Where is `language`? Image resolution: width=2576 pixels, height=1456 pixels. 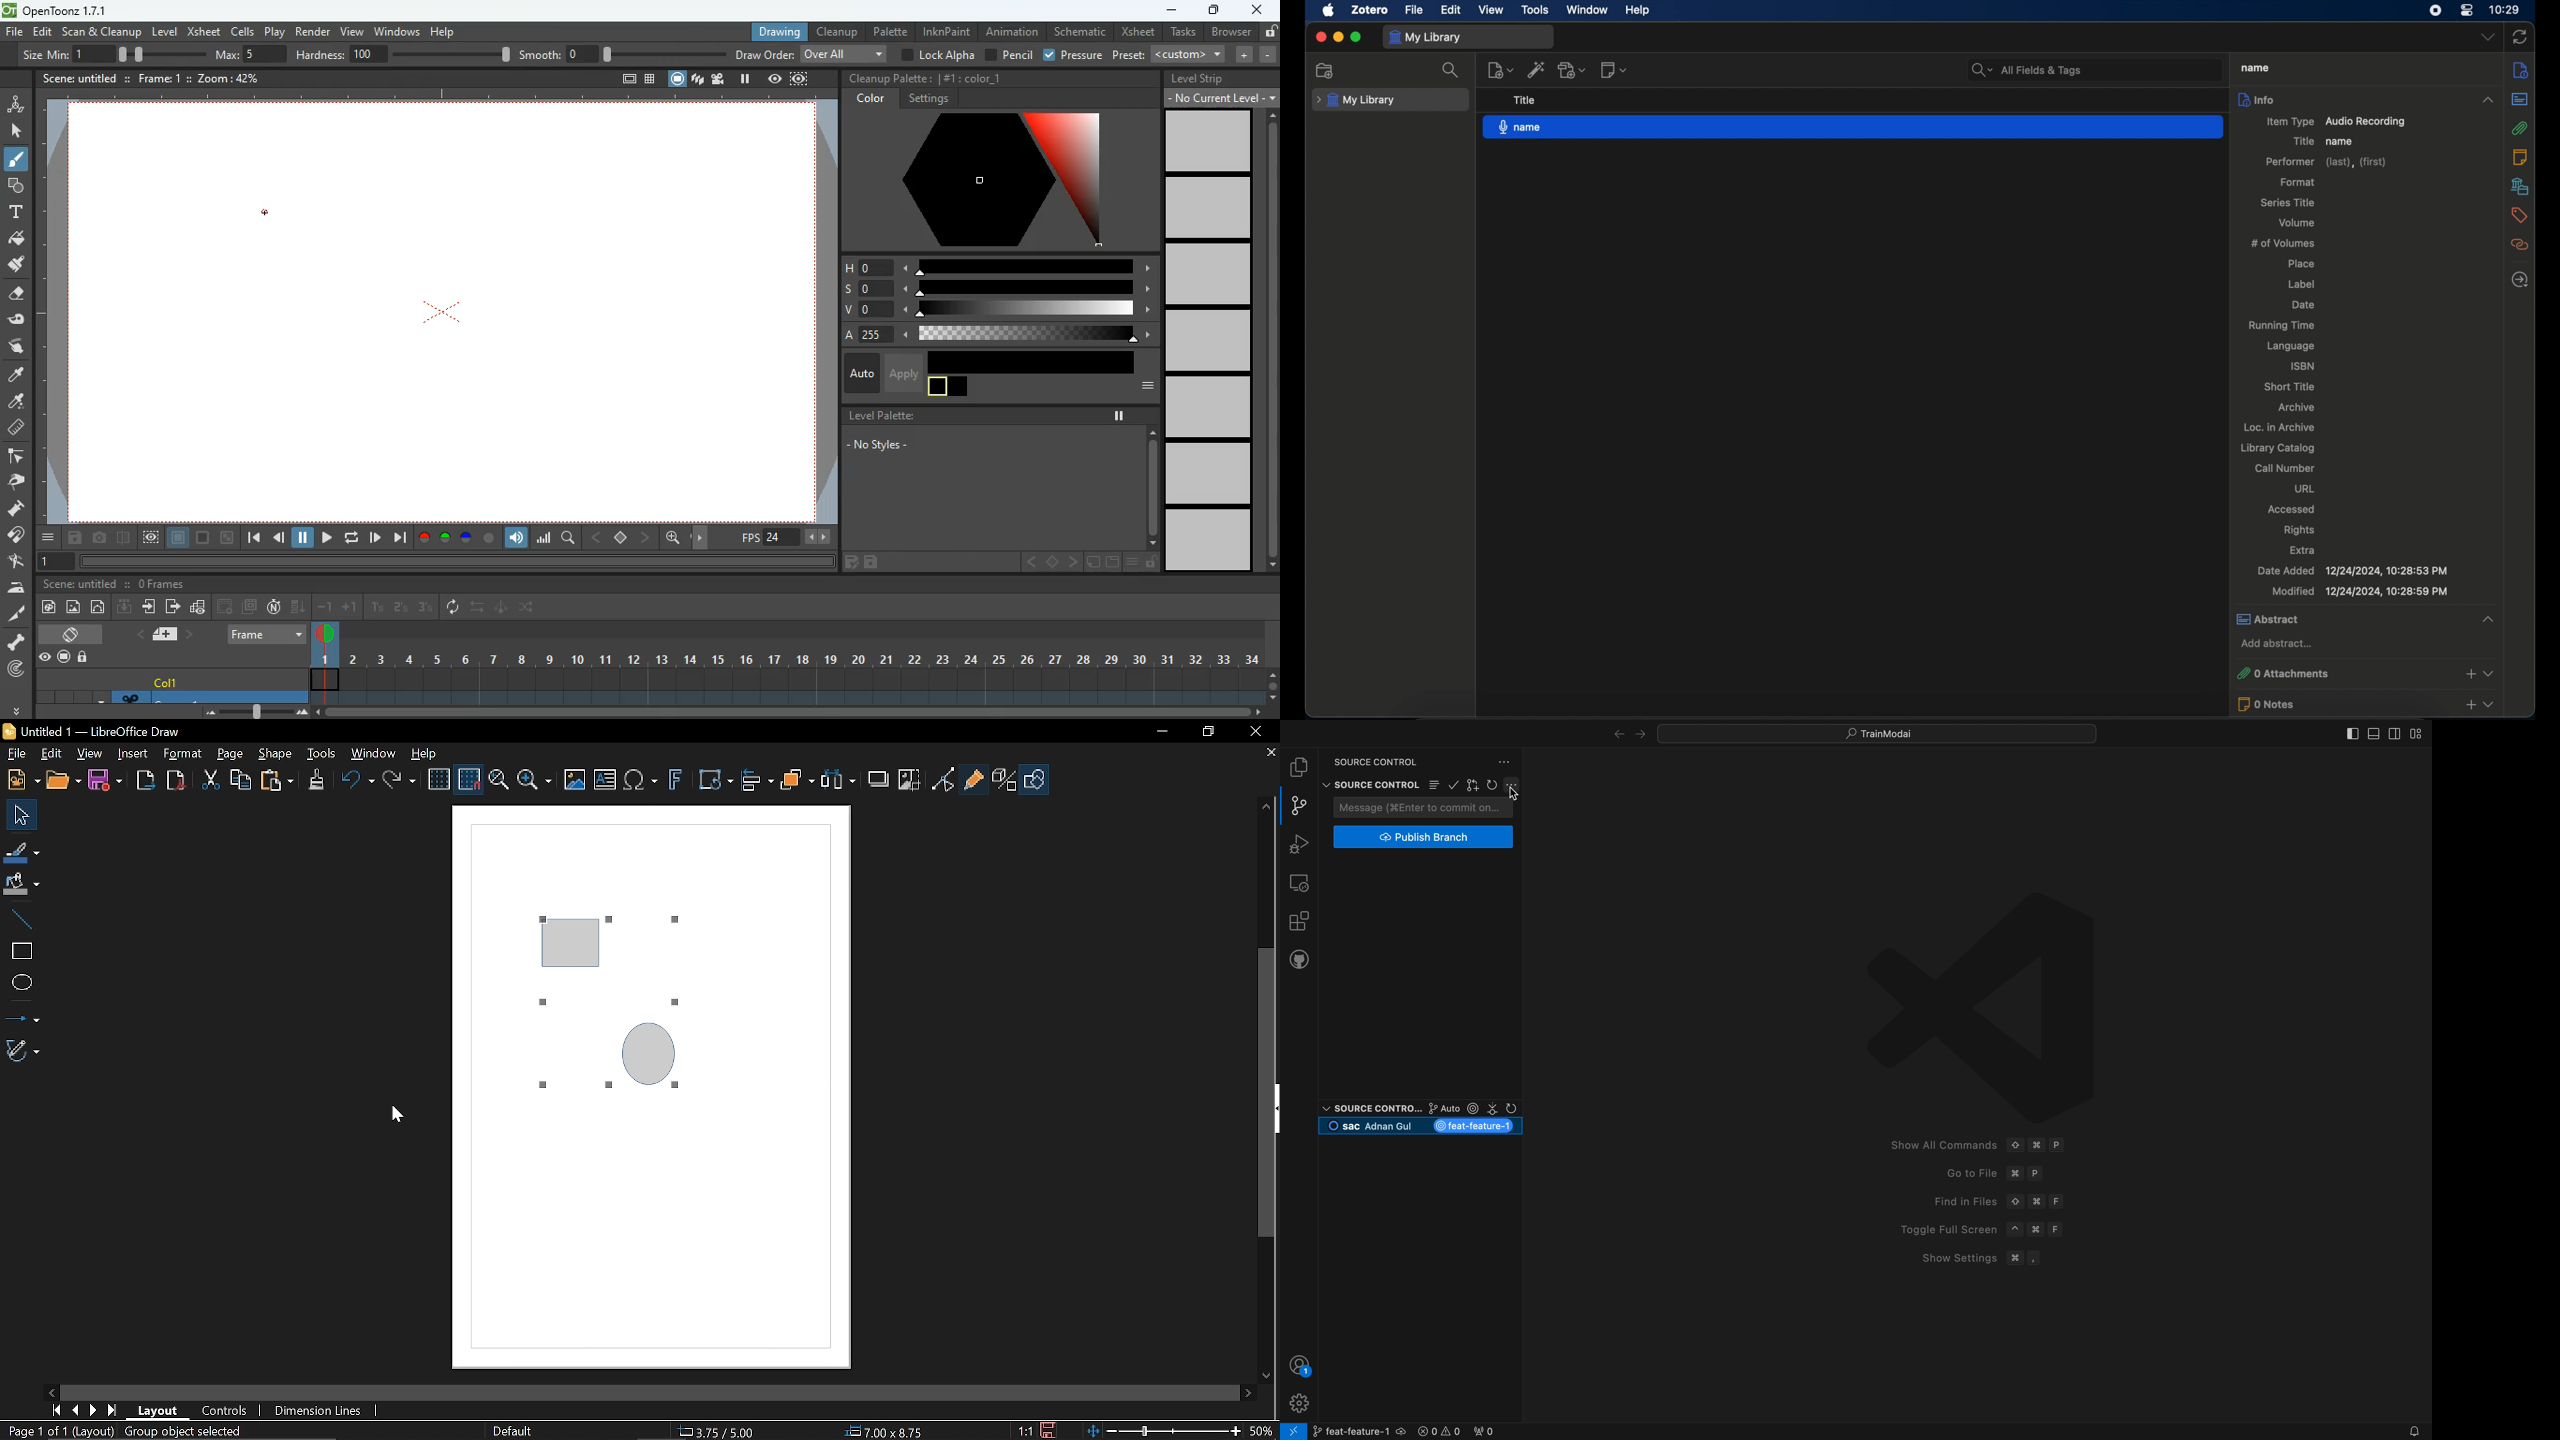
language is located at coordinates (2293, 347).